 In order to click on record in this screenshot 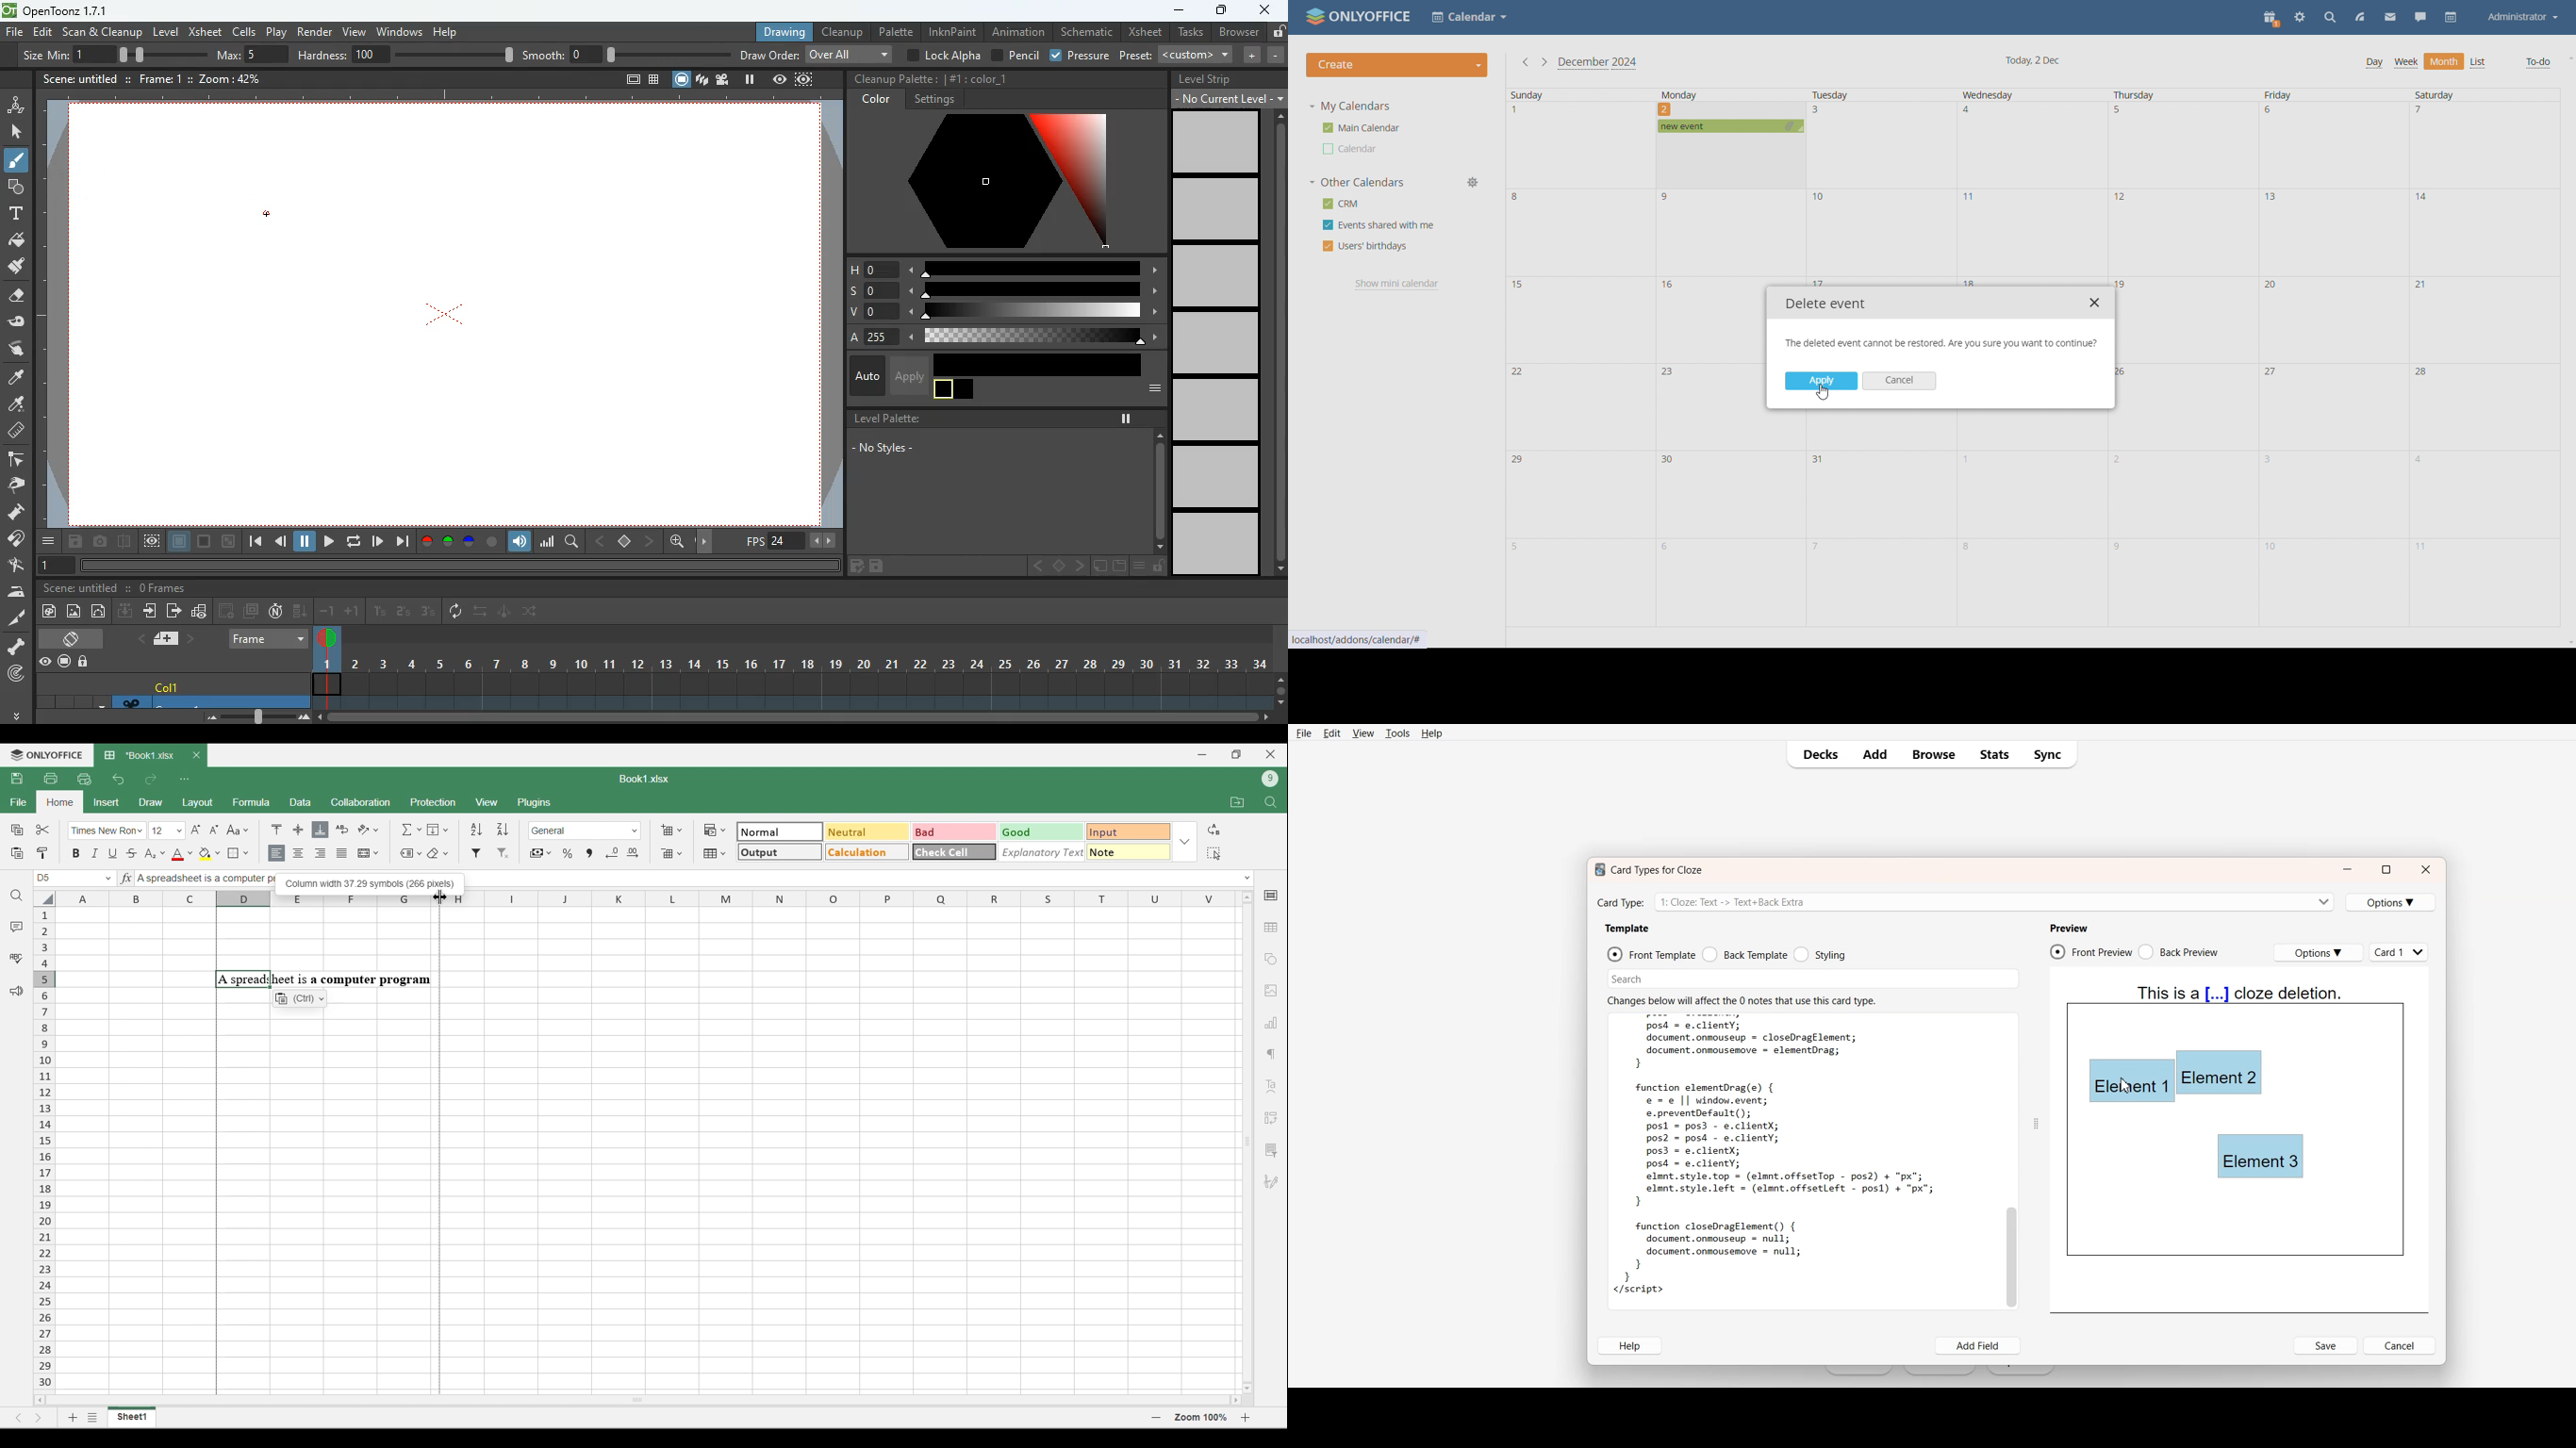, I will do `click(63, 663)`.